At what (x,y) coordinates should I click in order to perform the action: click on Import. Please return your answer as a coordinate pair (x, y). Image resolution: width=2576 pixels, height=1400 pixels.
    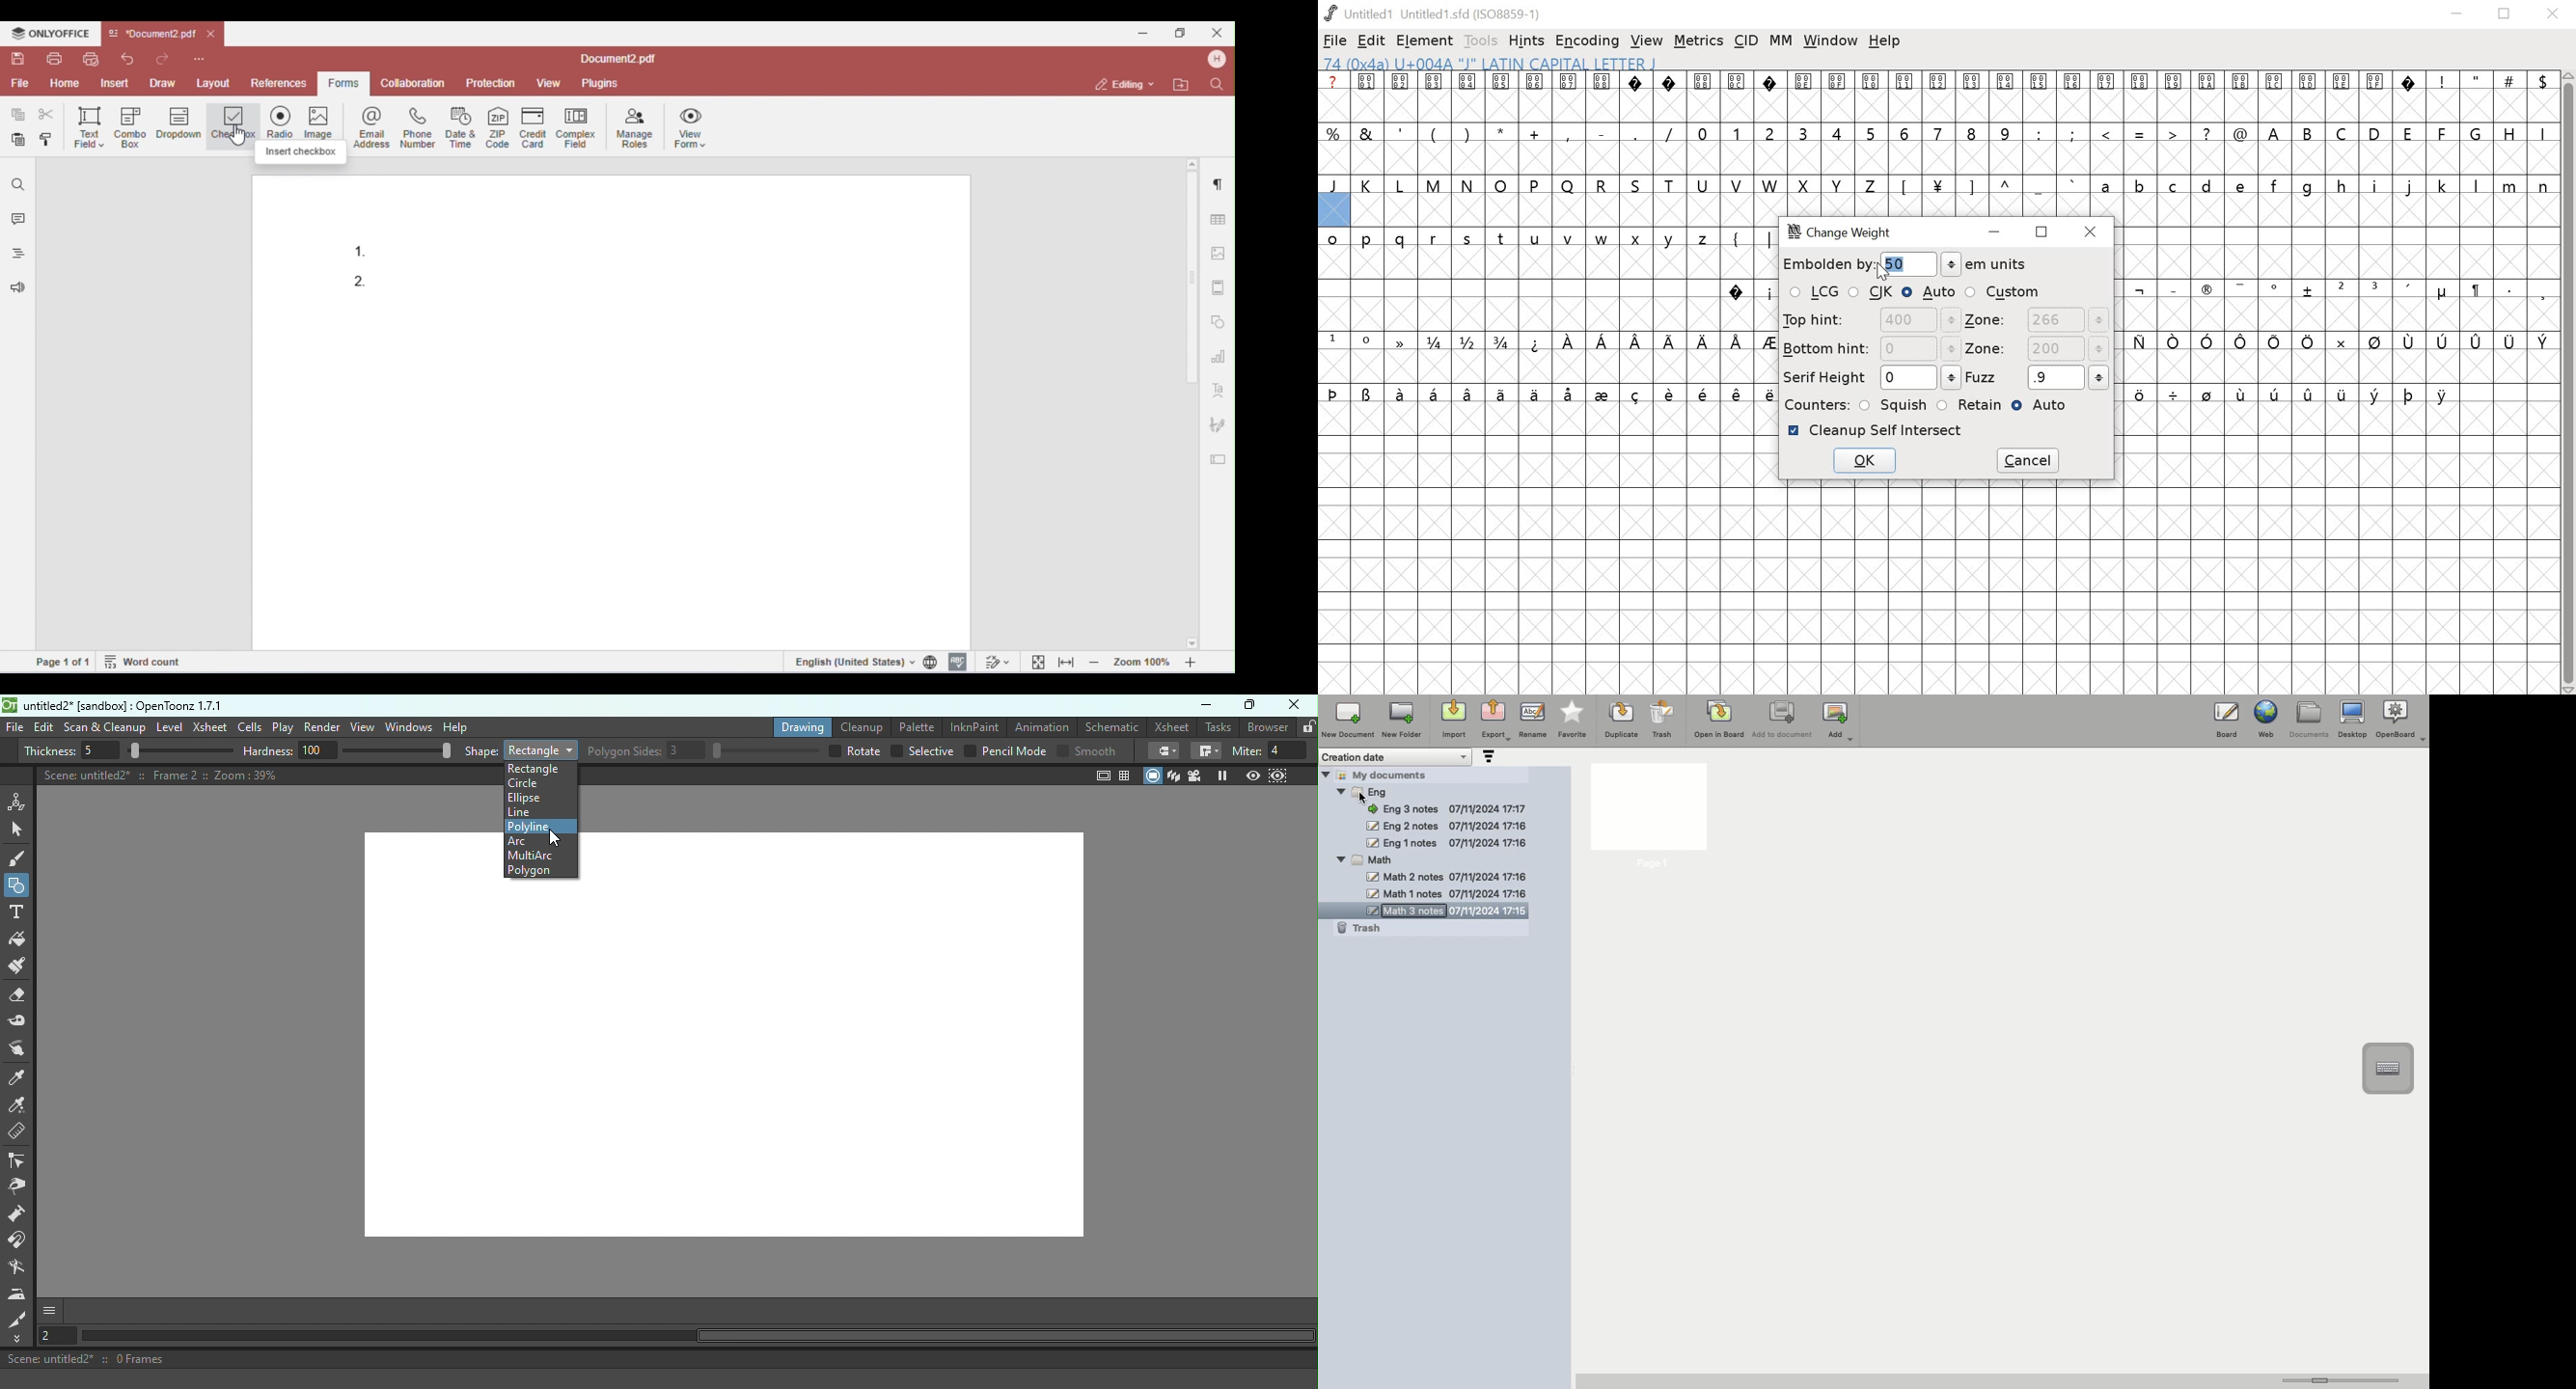
    Looking at the image, I should click on (1452, 720).